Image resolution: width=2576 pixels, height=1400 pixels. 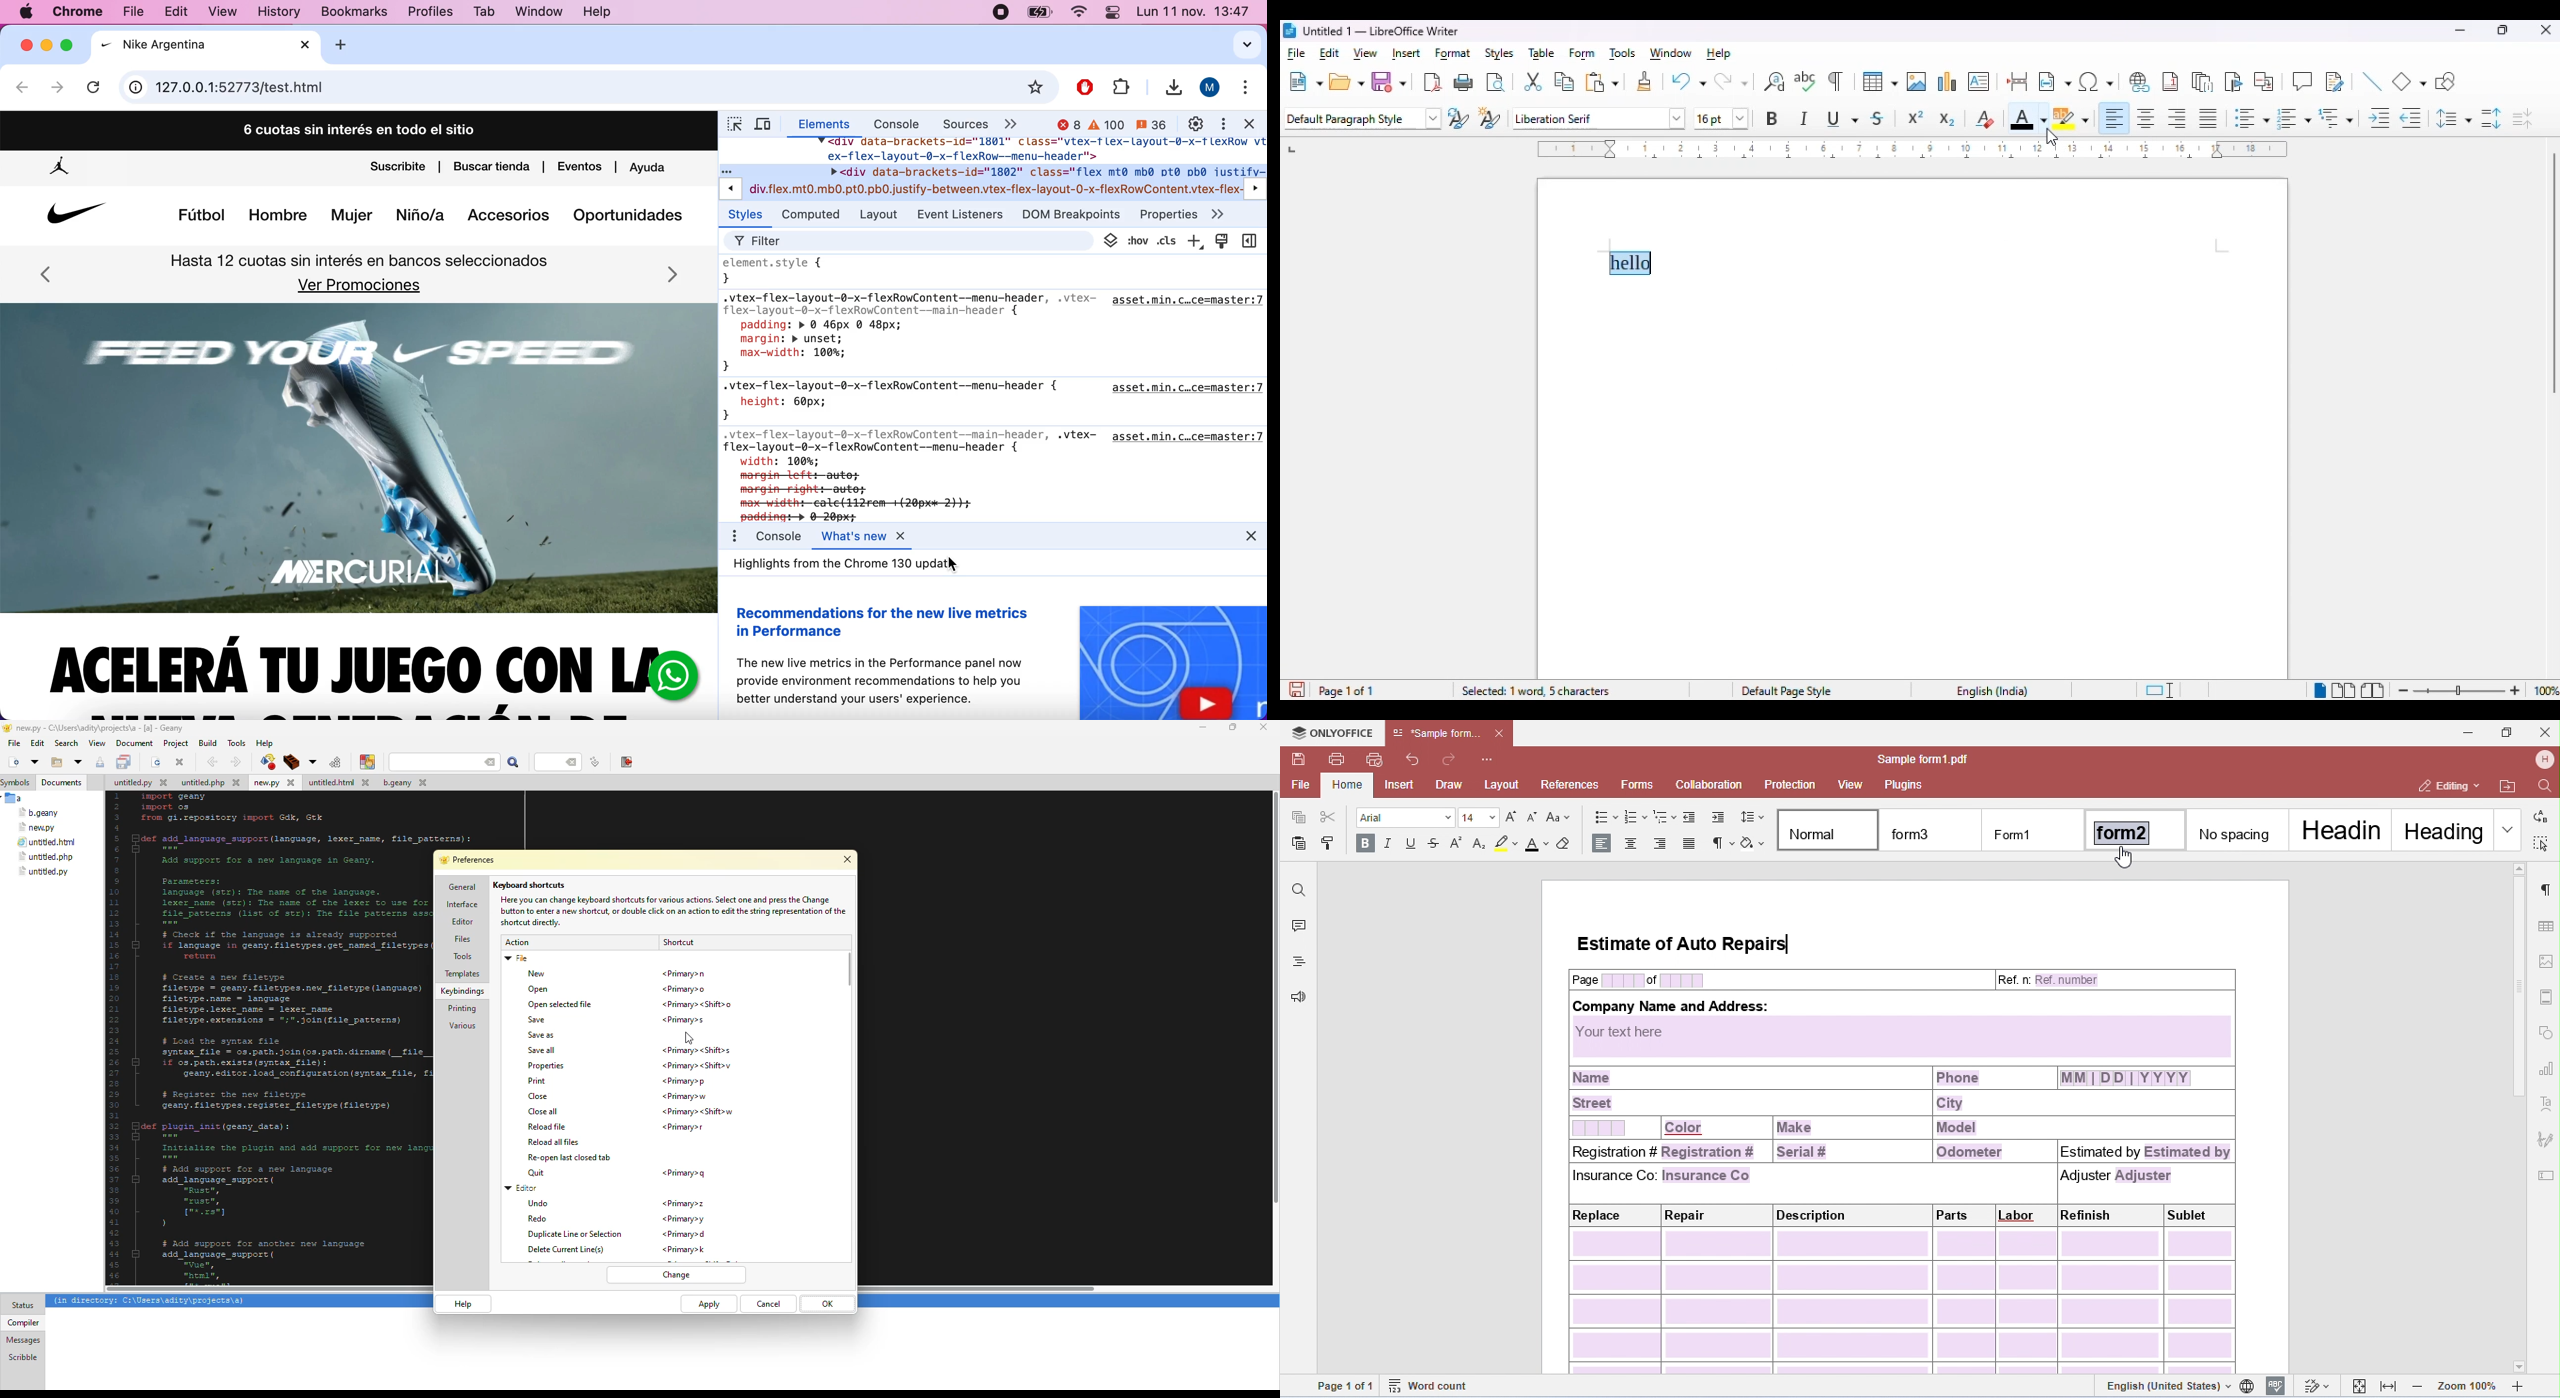 I want to click on compiler, so click(x=22, y=1323).